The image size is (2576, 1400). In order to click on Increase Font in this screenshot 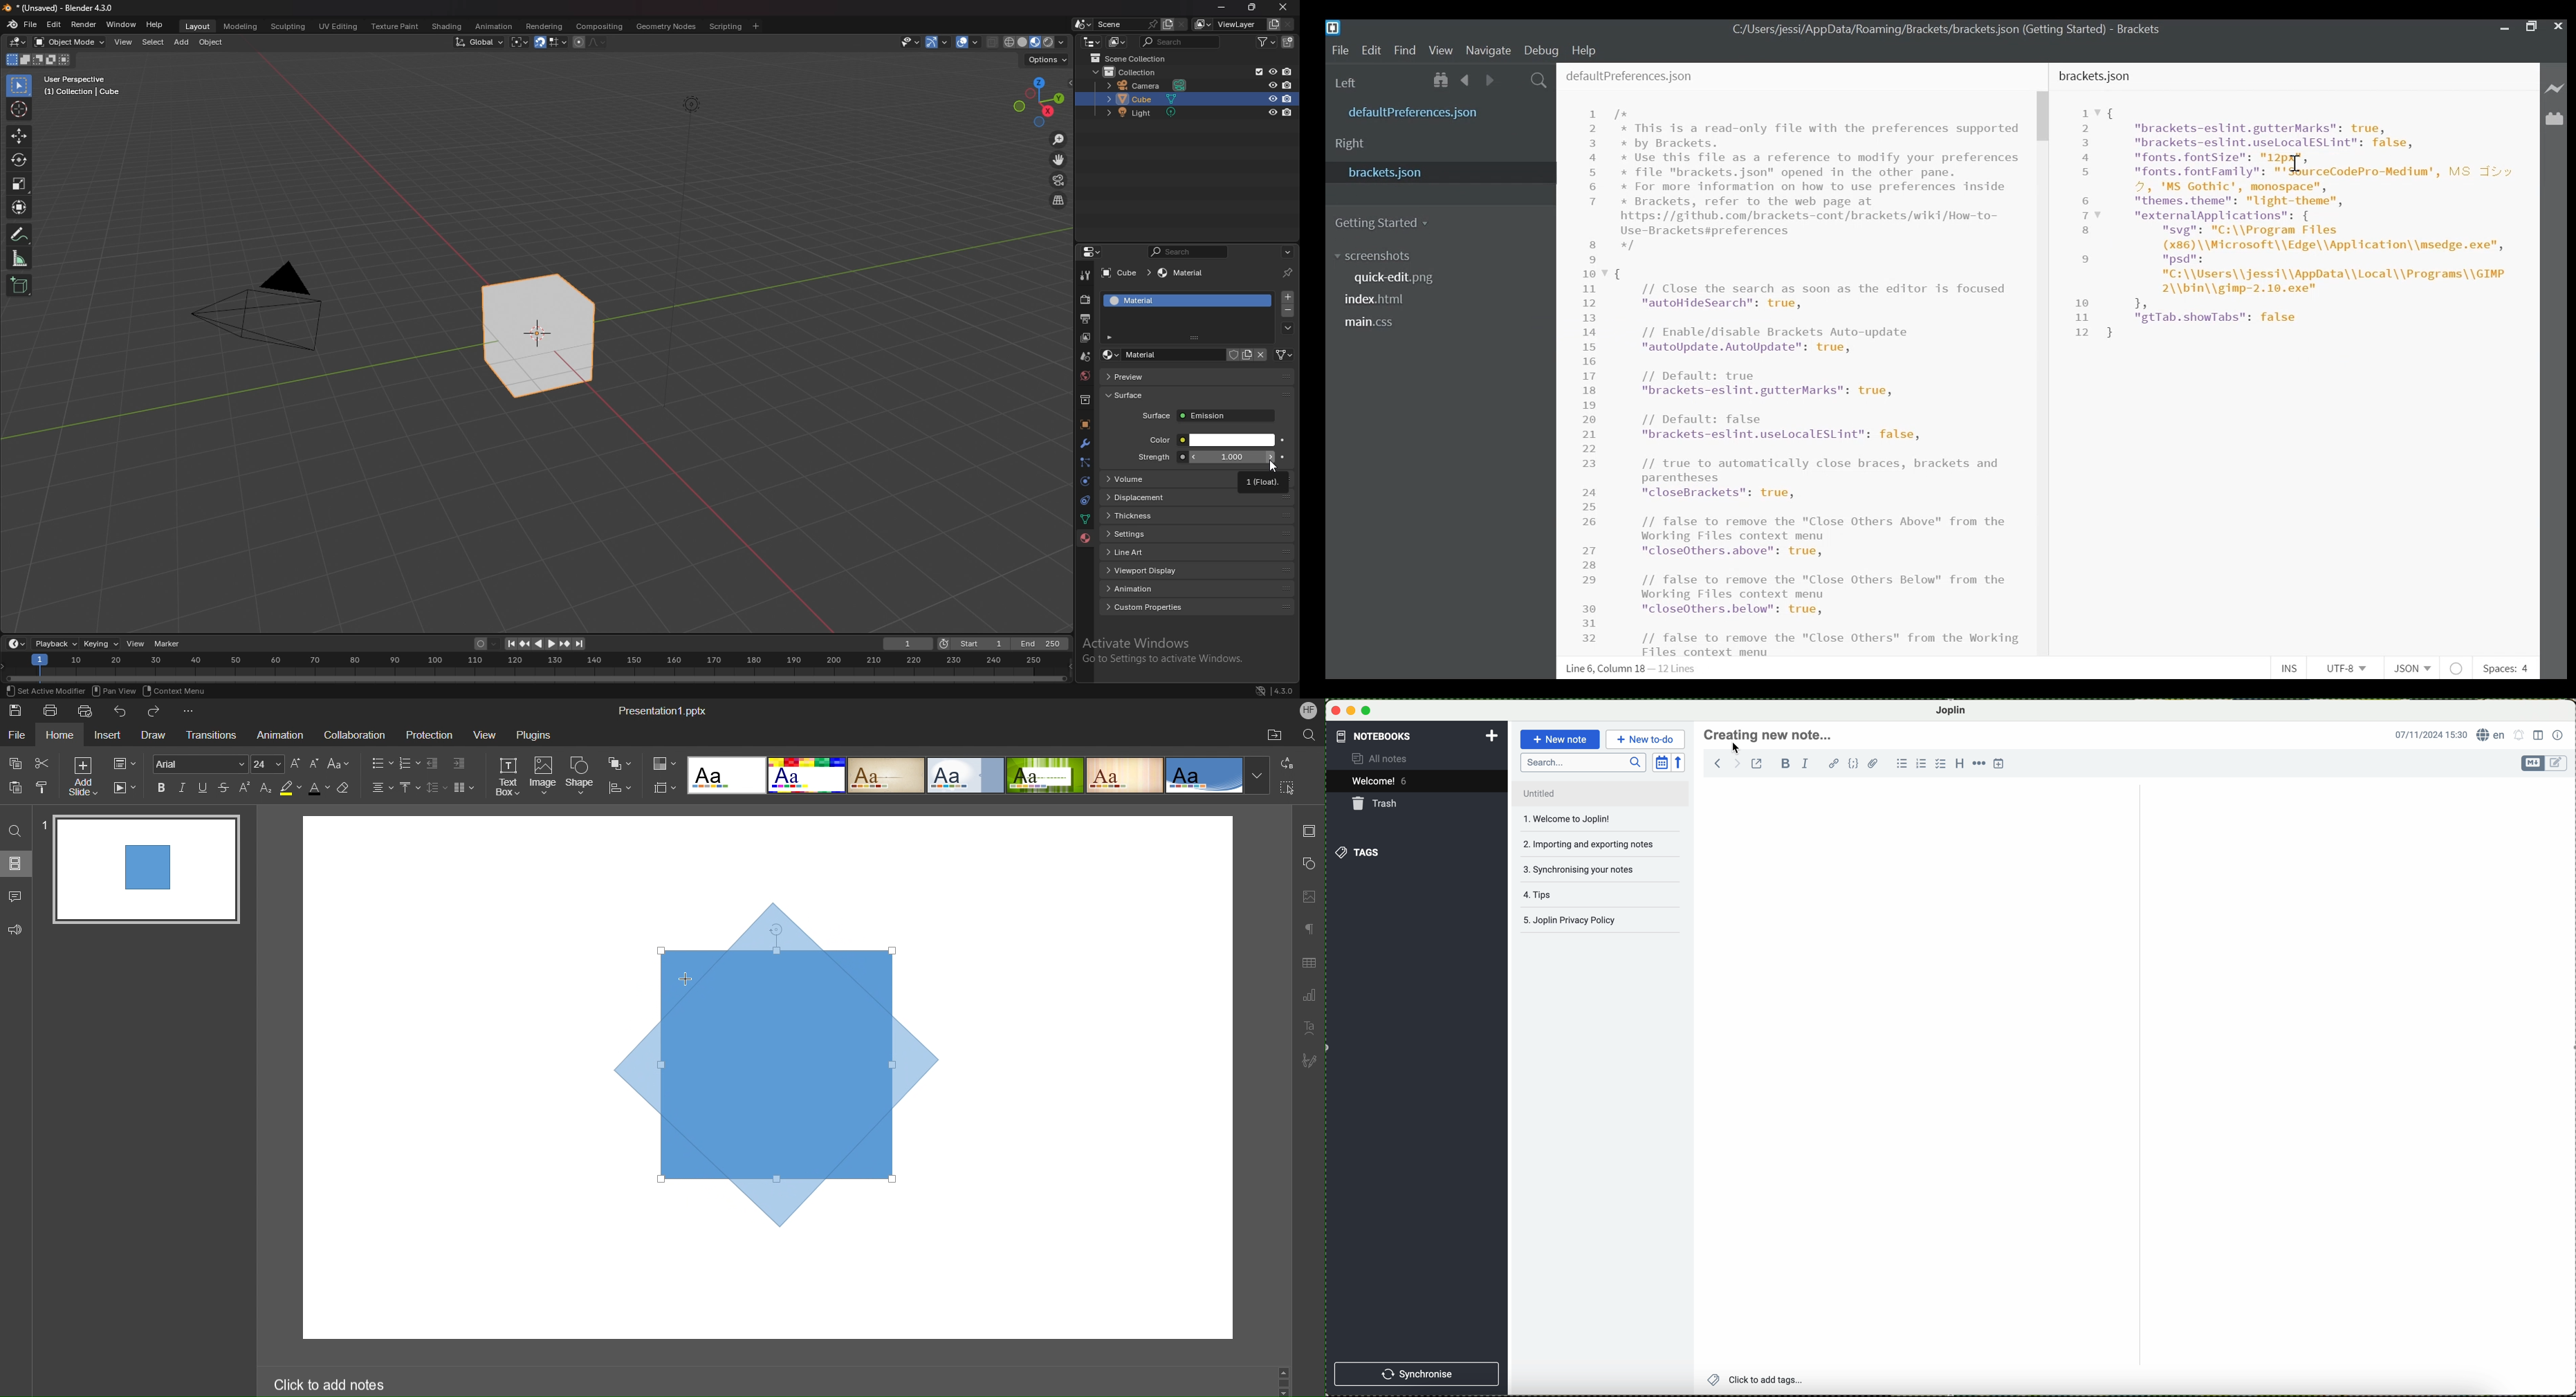, I will do `click(296, 764)`.